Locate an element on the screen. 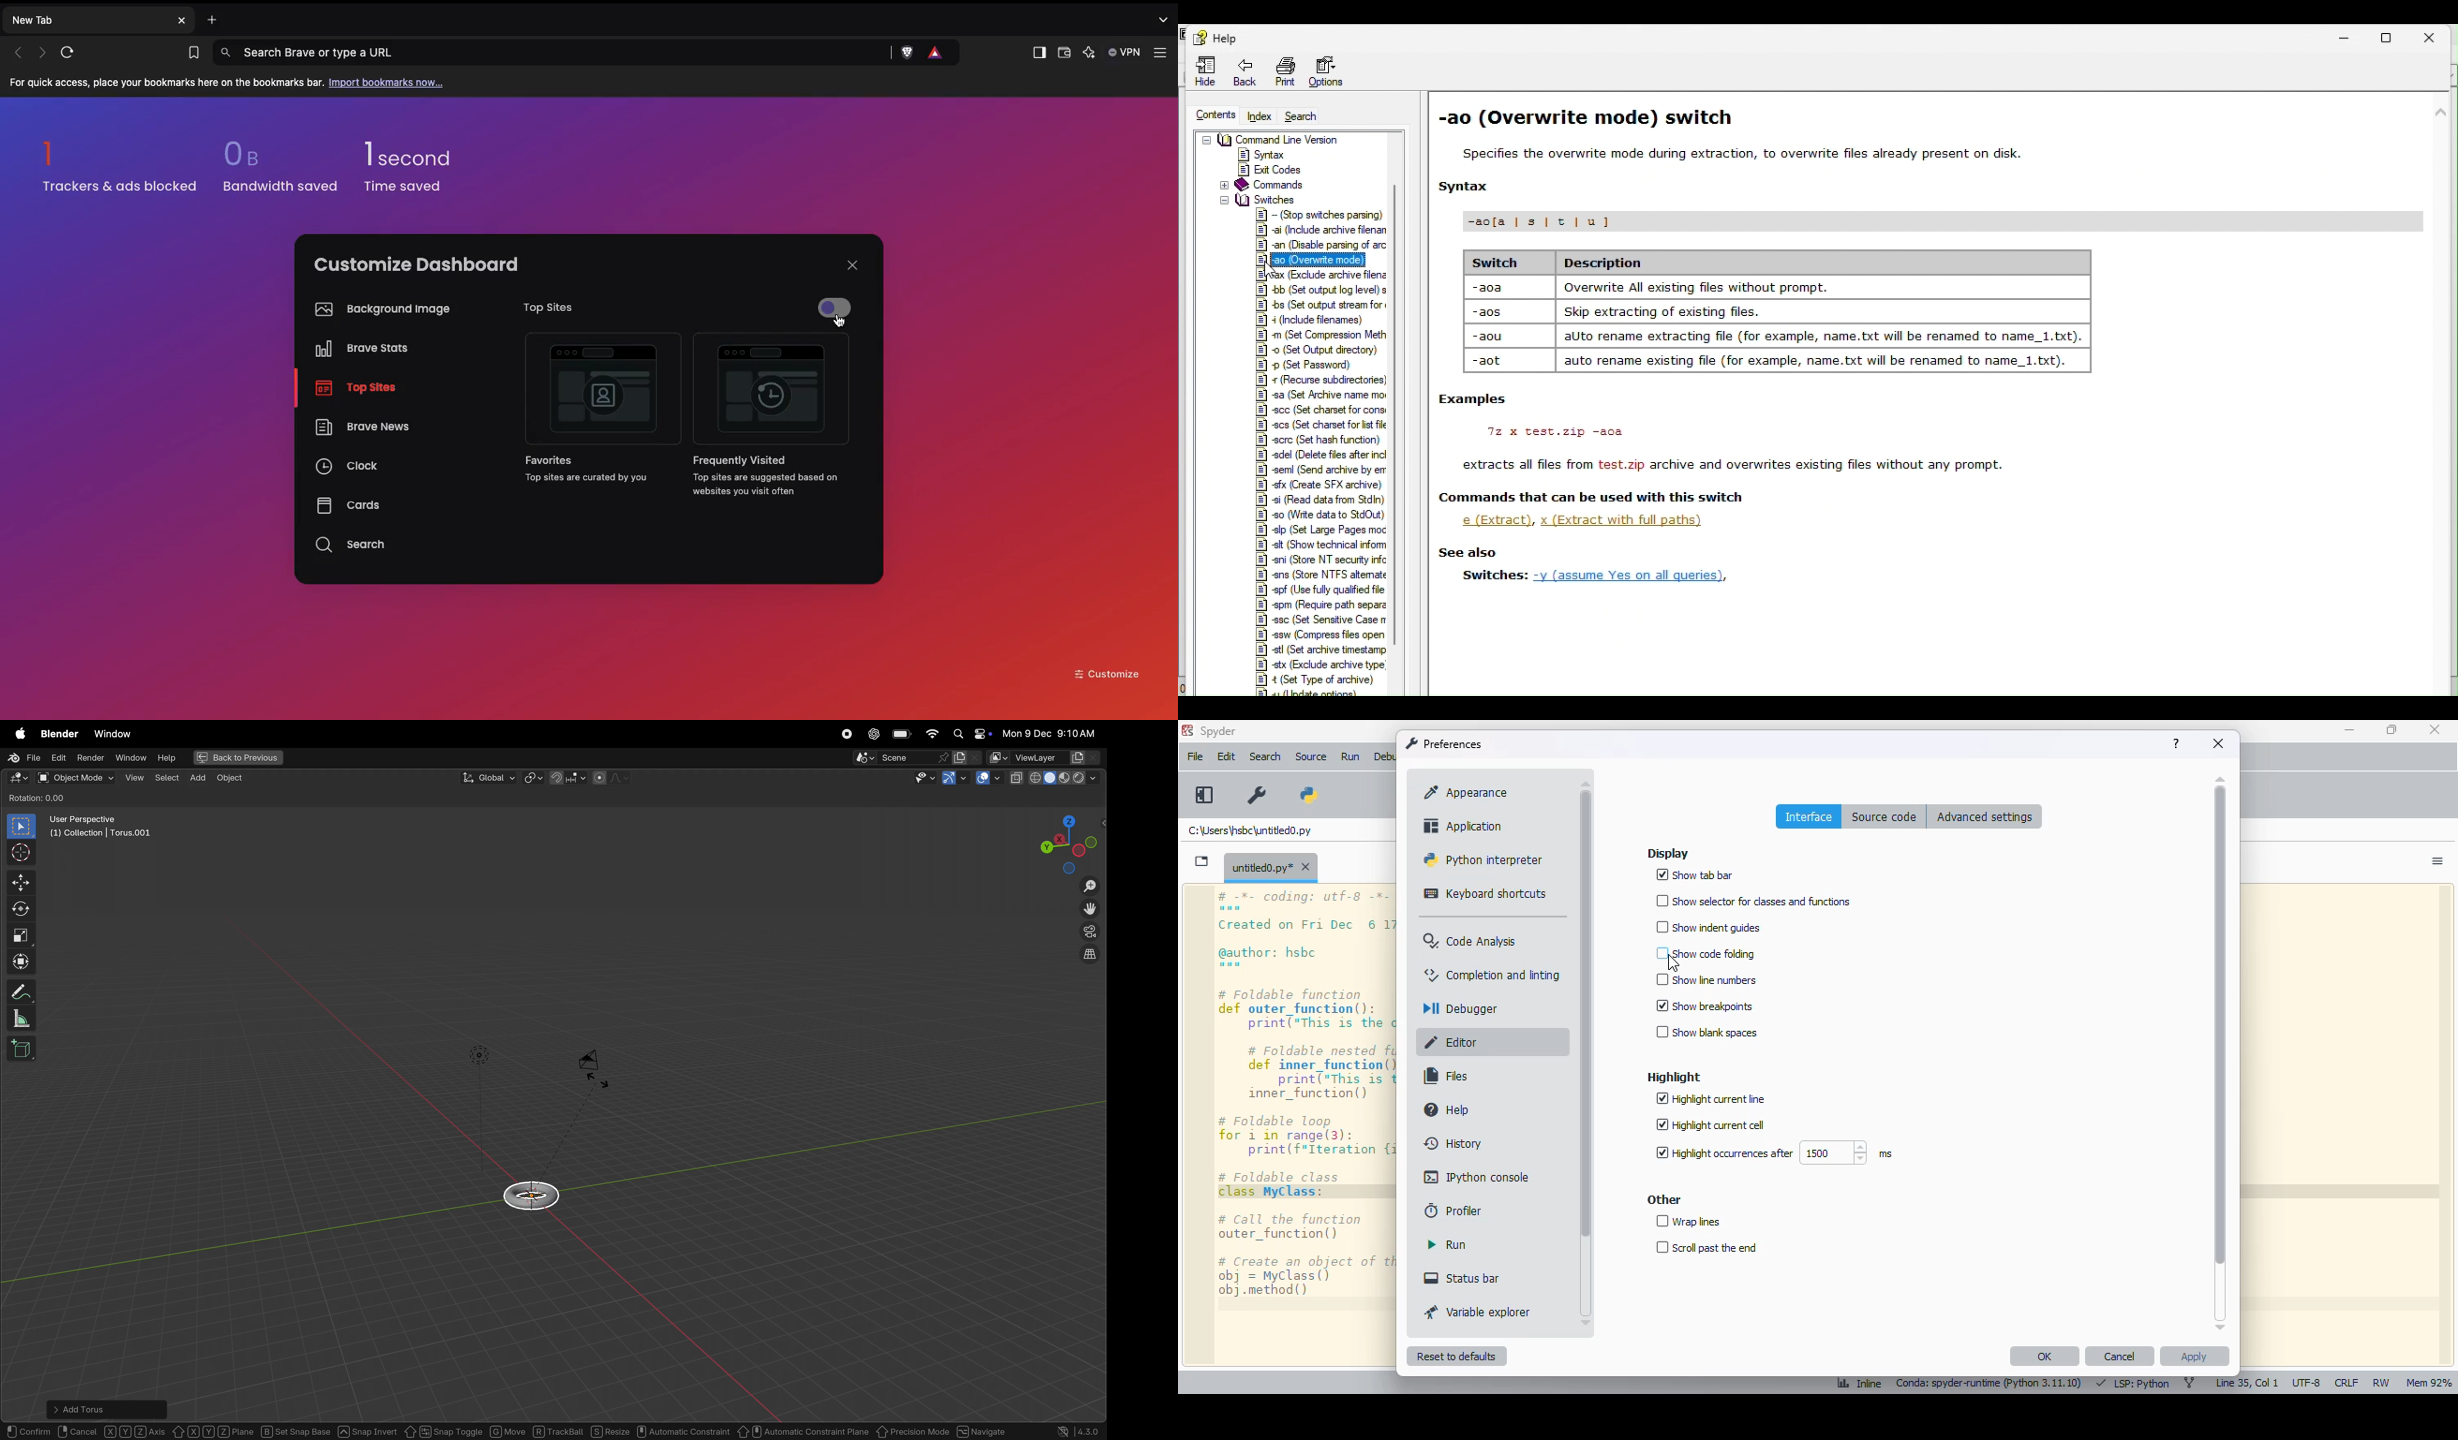 Image resolution: width=2464 pixels, height=1456 pixels. view is located at coordinates (134, 777).